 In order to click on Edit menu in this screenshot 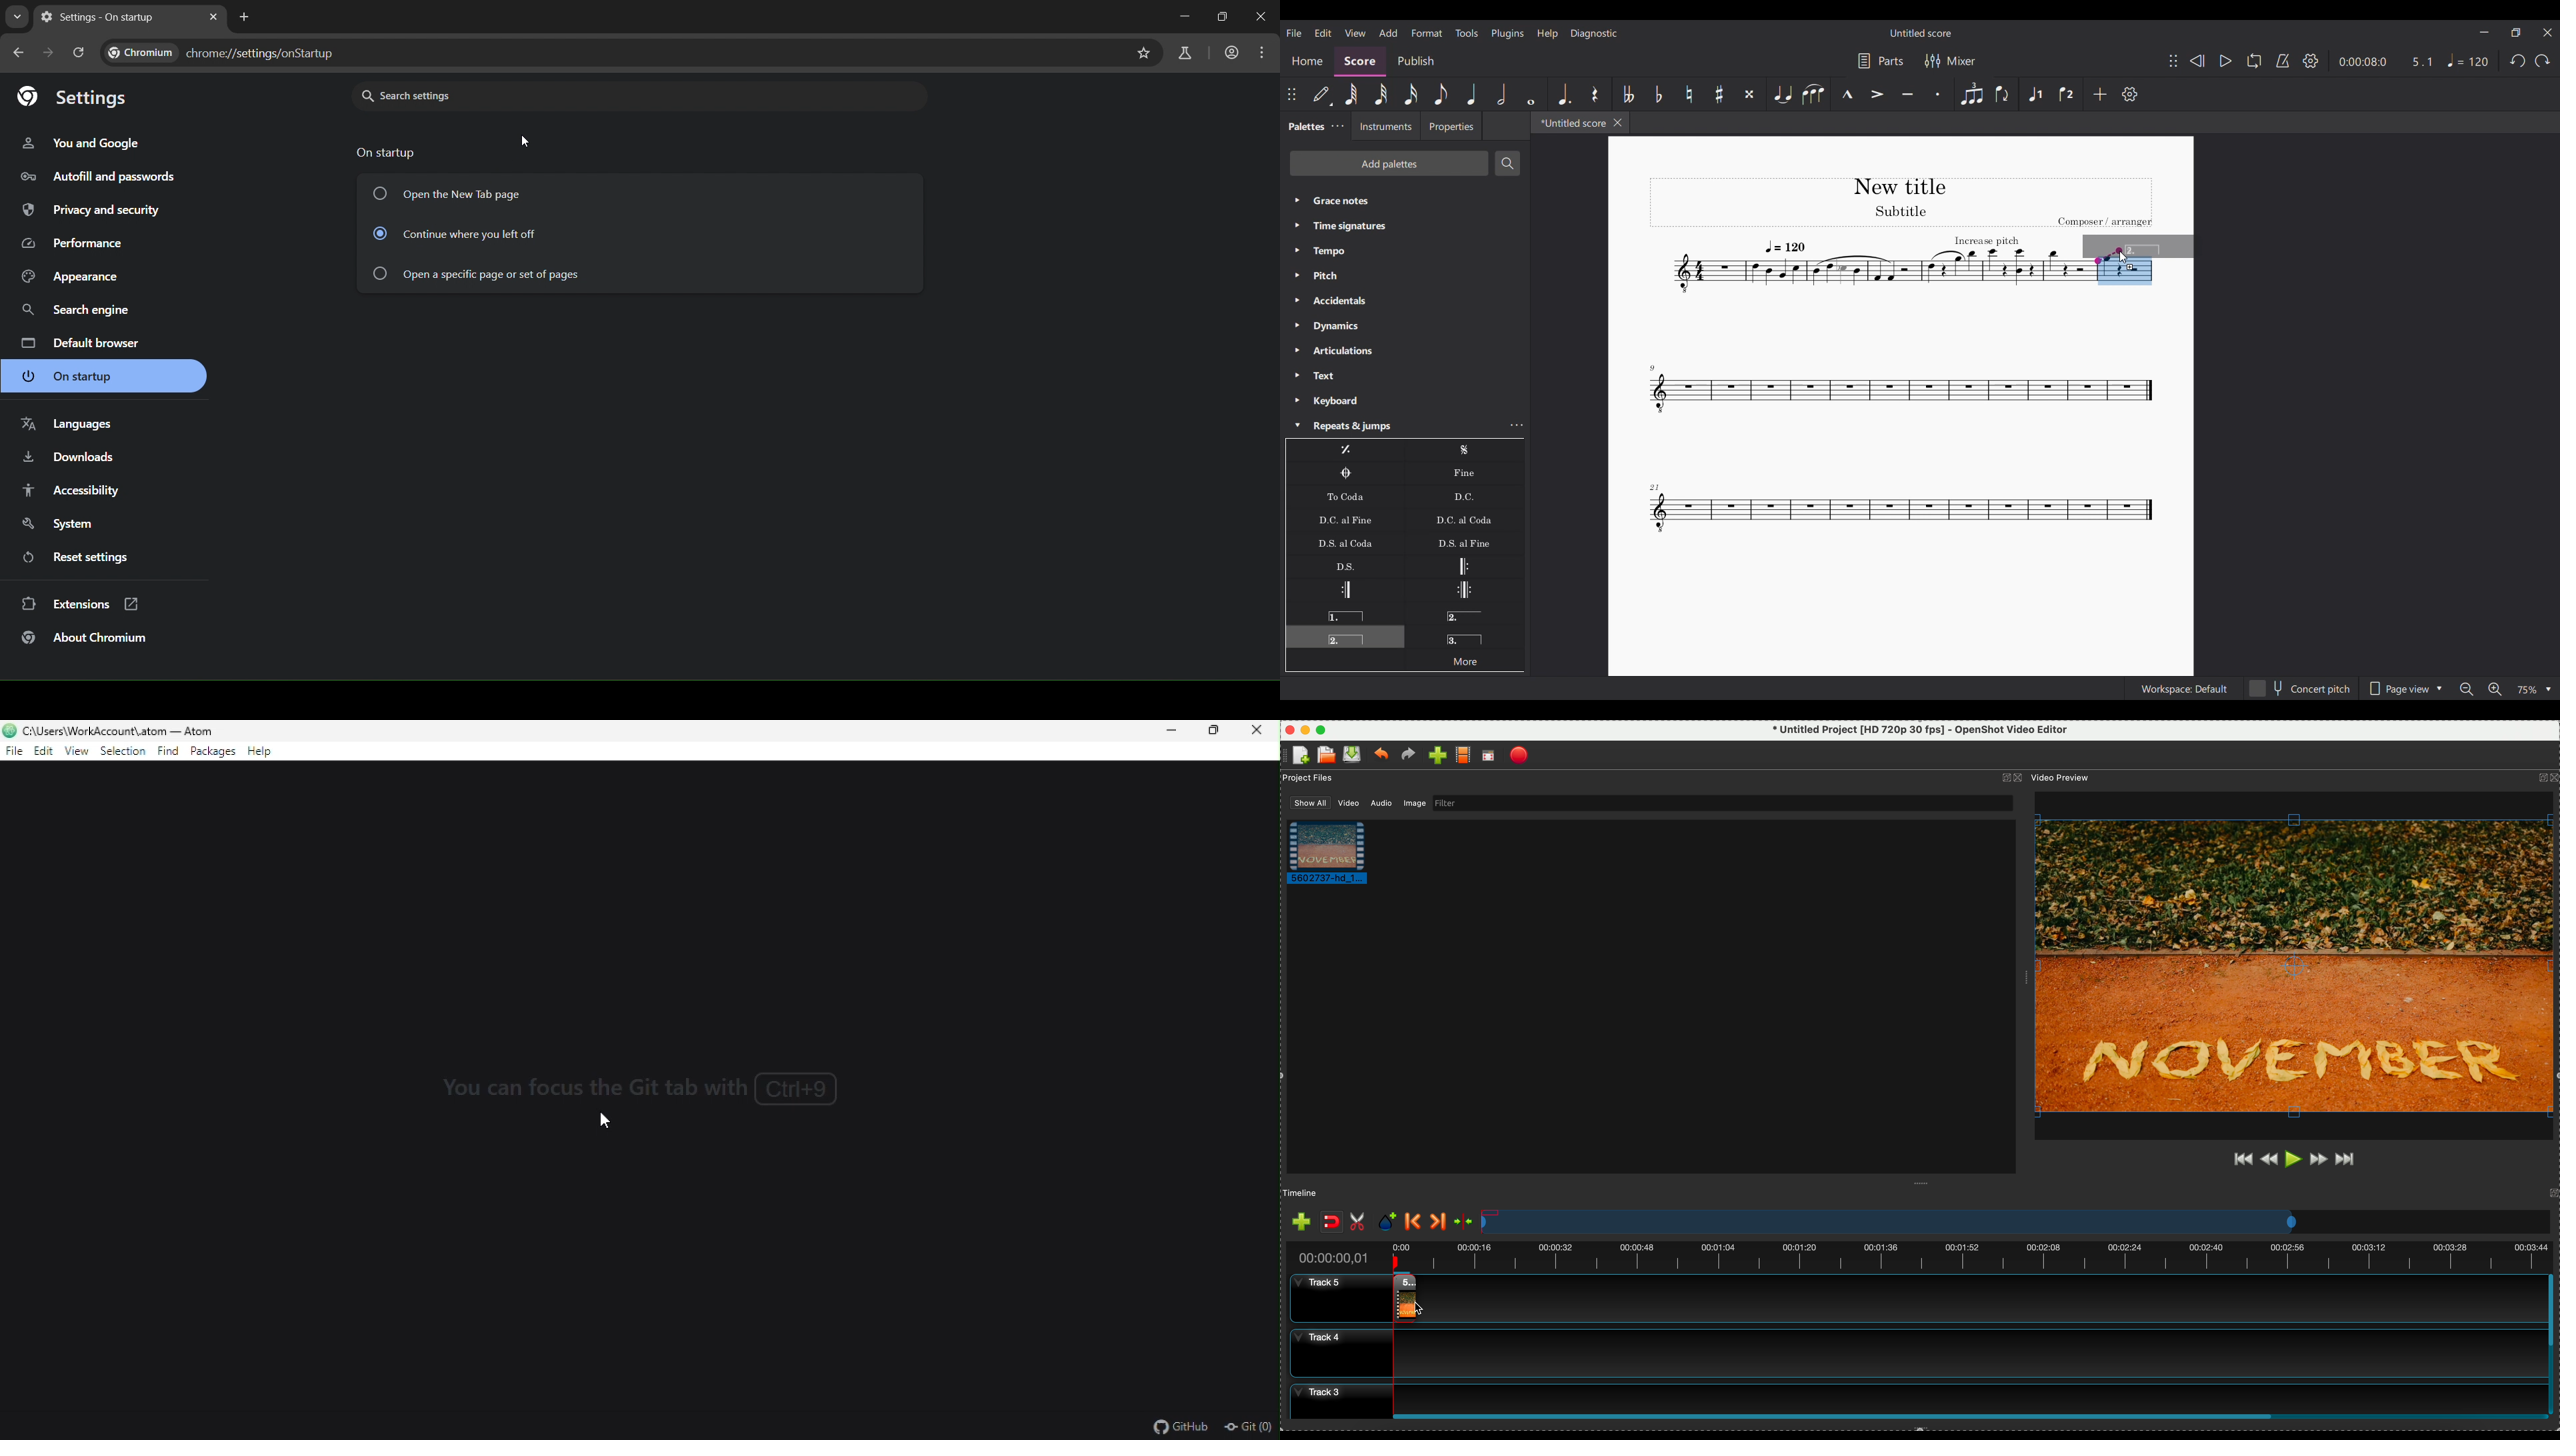, I will do `click(1323, 33)`.